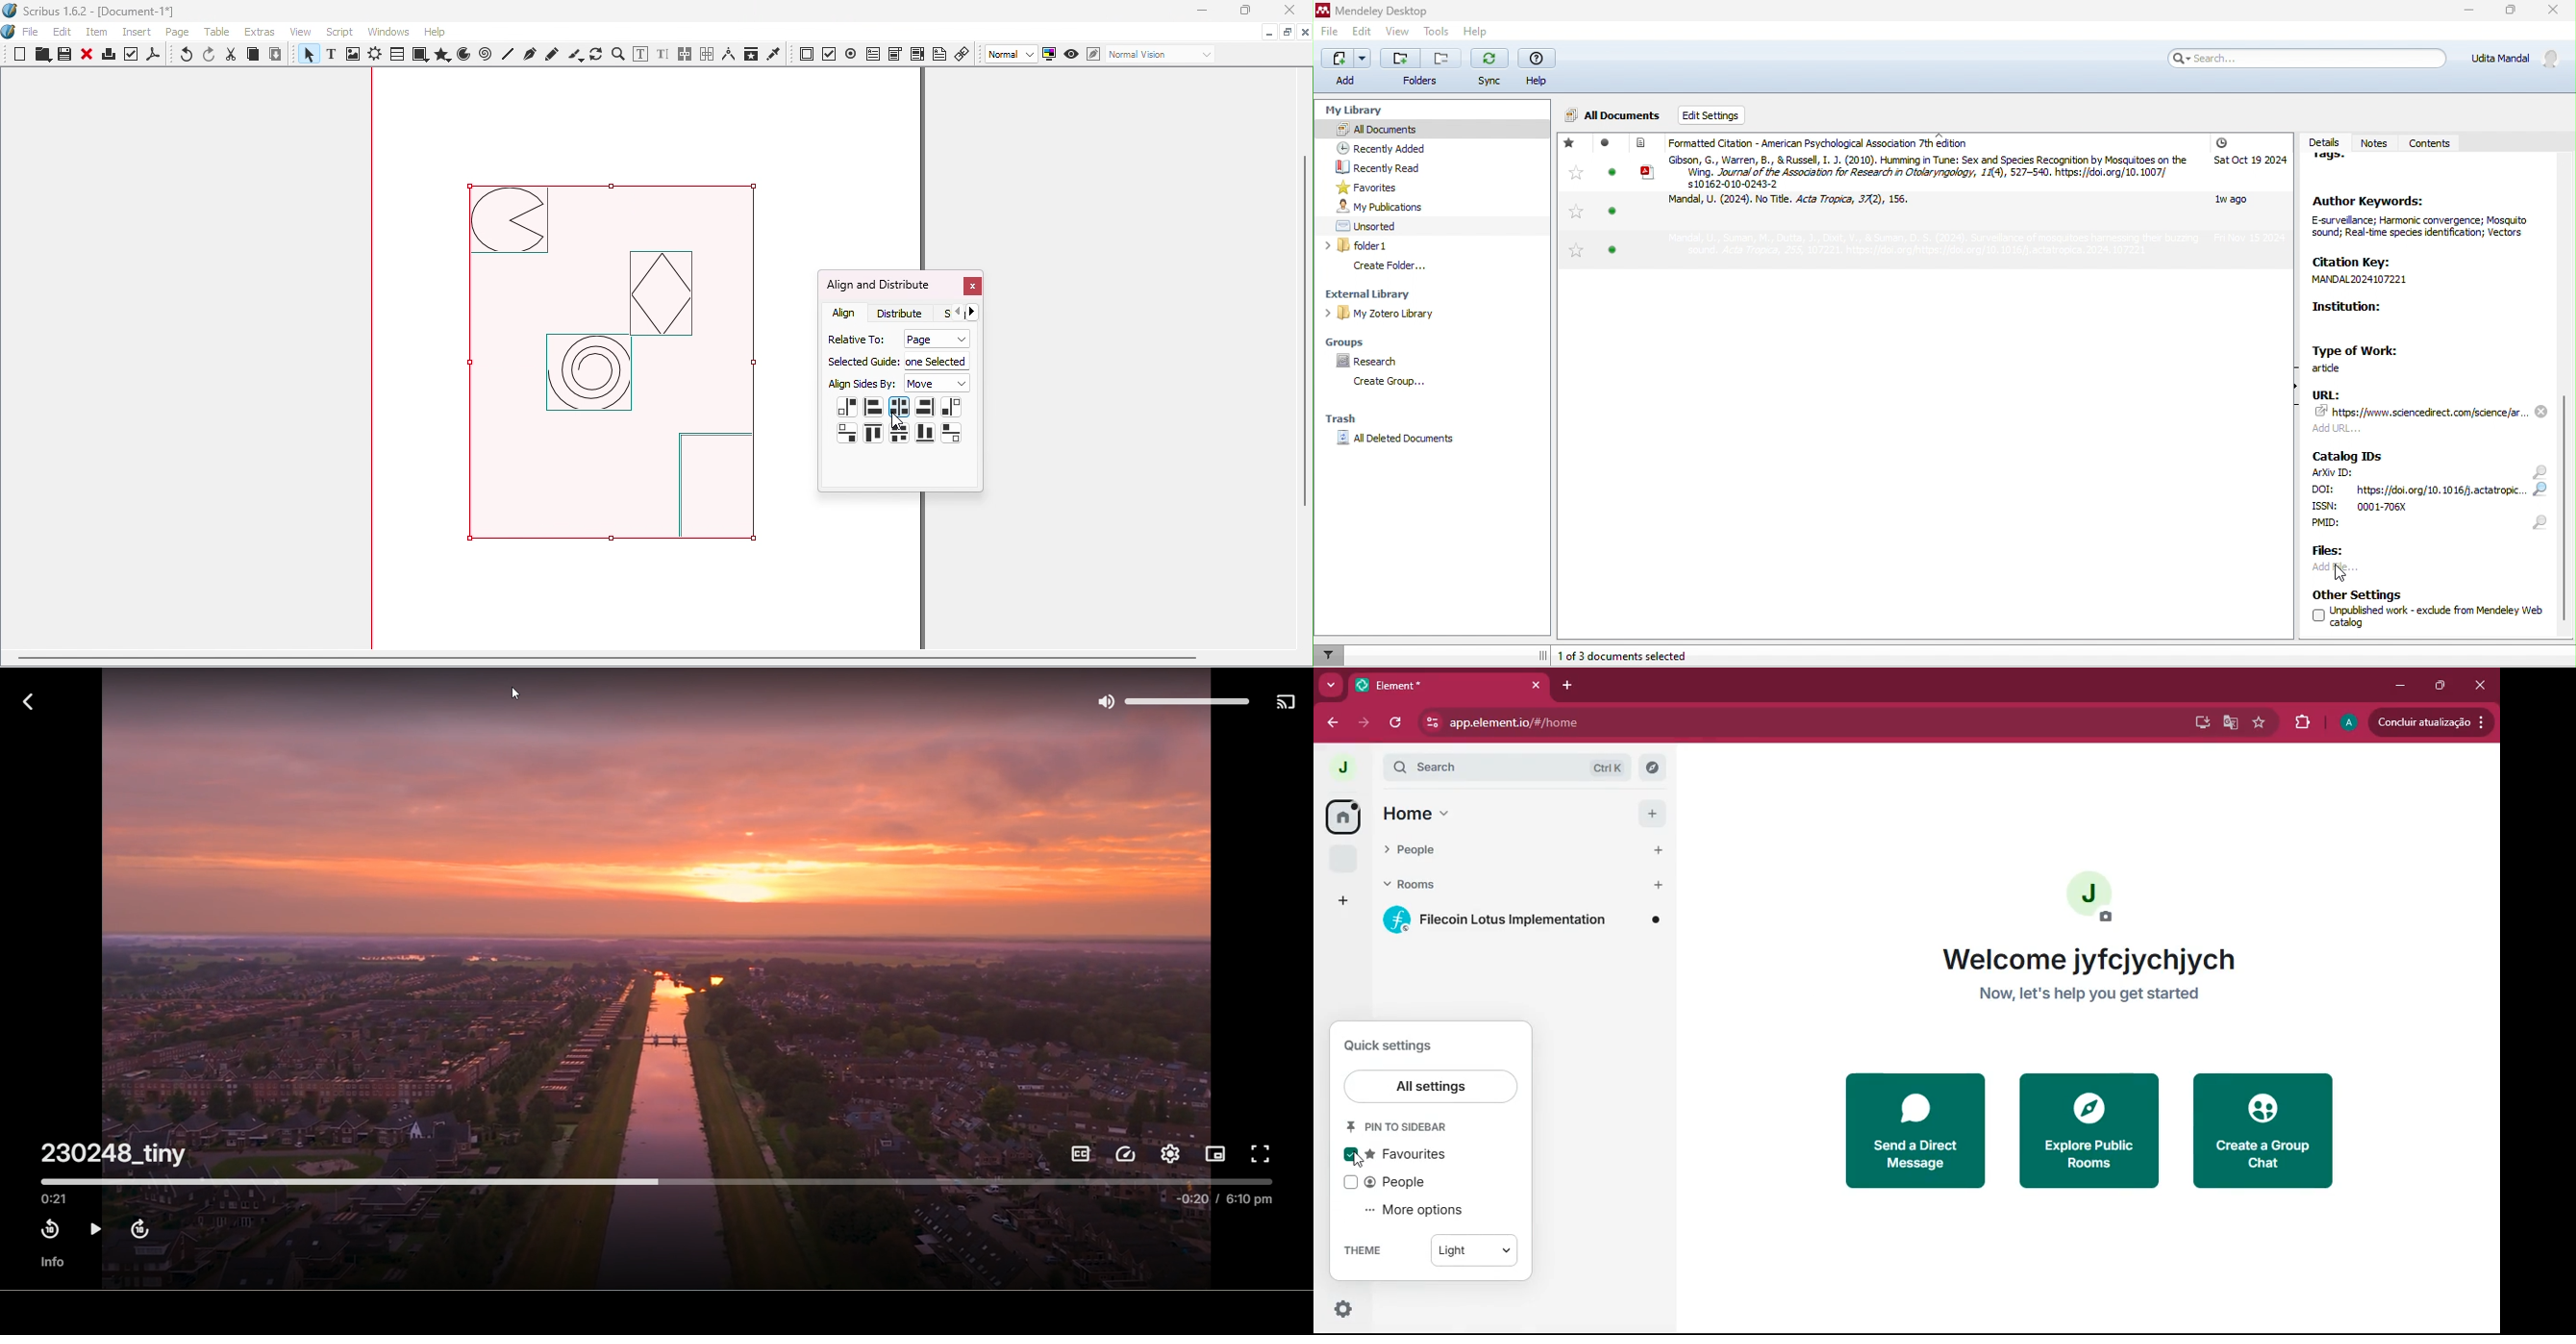 The height and width of the screenshot is (1344, 2576). Describe the element at coordinates (1201, 12) in the screenshot. I see `Minimize` at that location.